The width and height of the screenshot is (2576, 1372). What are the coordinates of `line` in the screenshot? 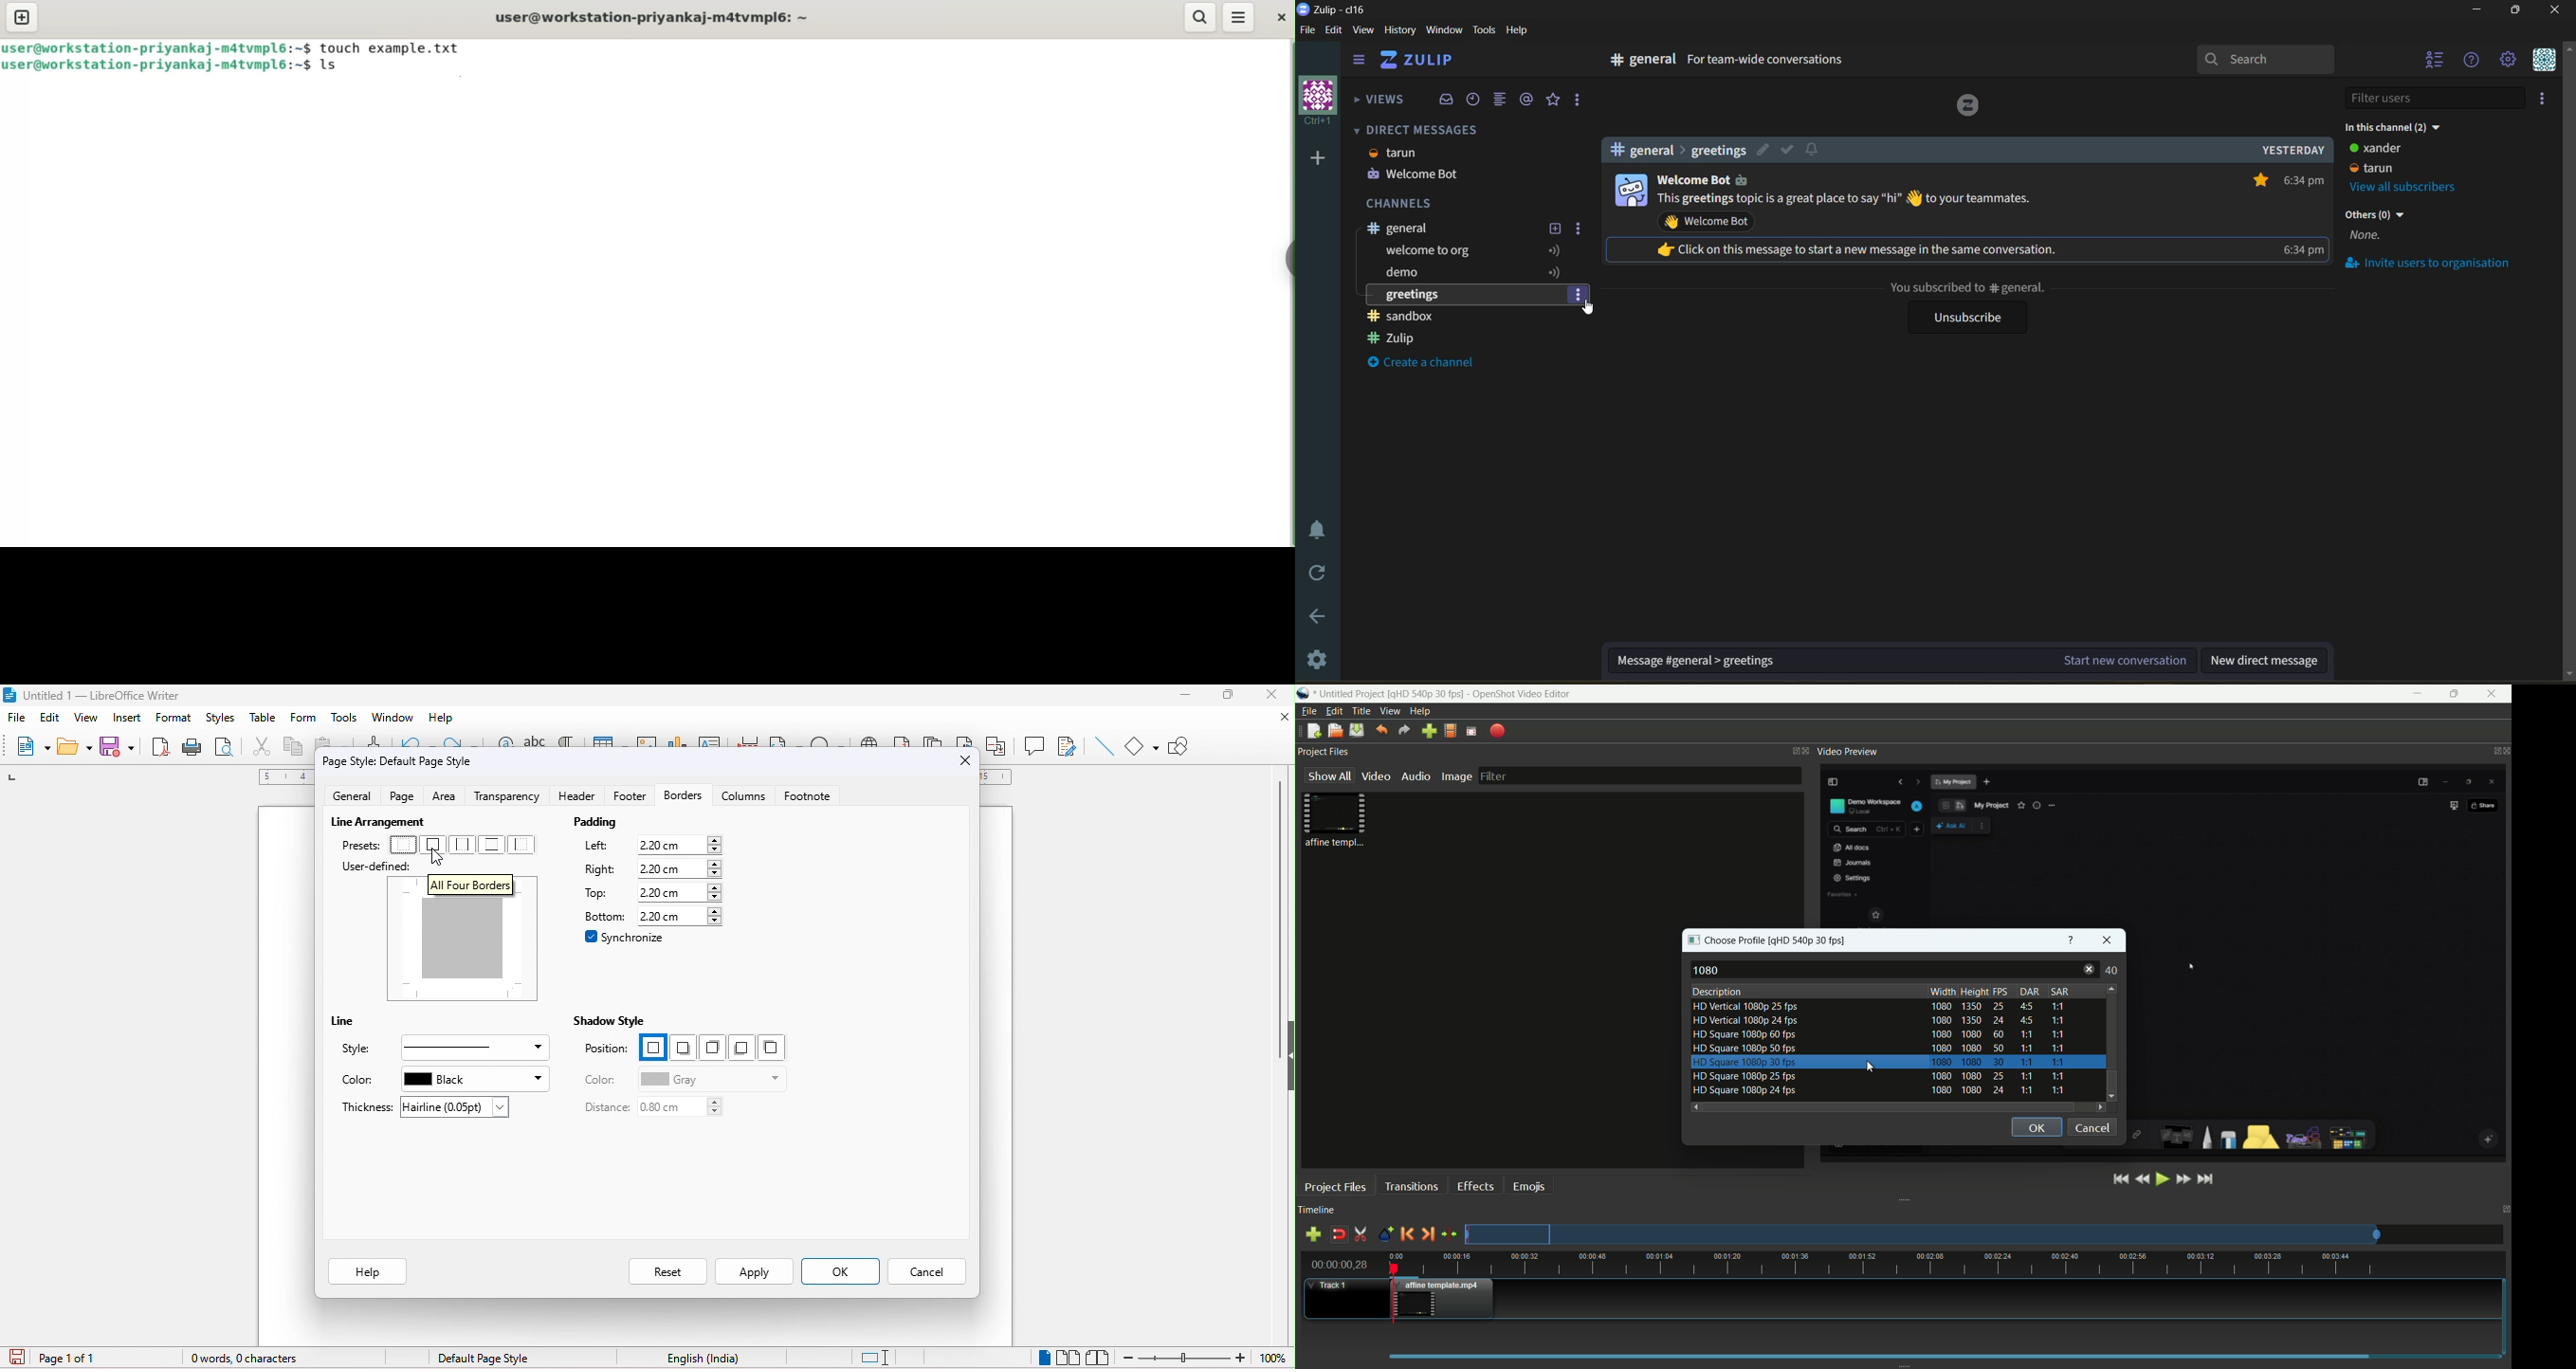 It's located at (354, 1023).